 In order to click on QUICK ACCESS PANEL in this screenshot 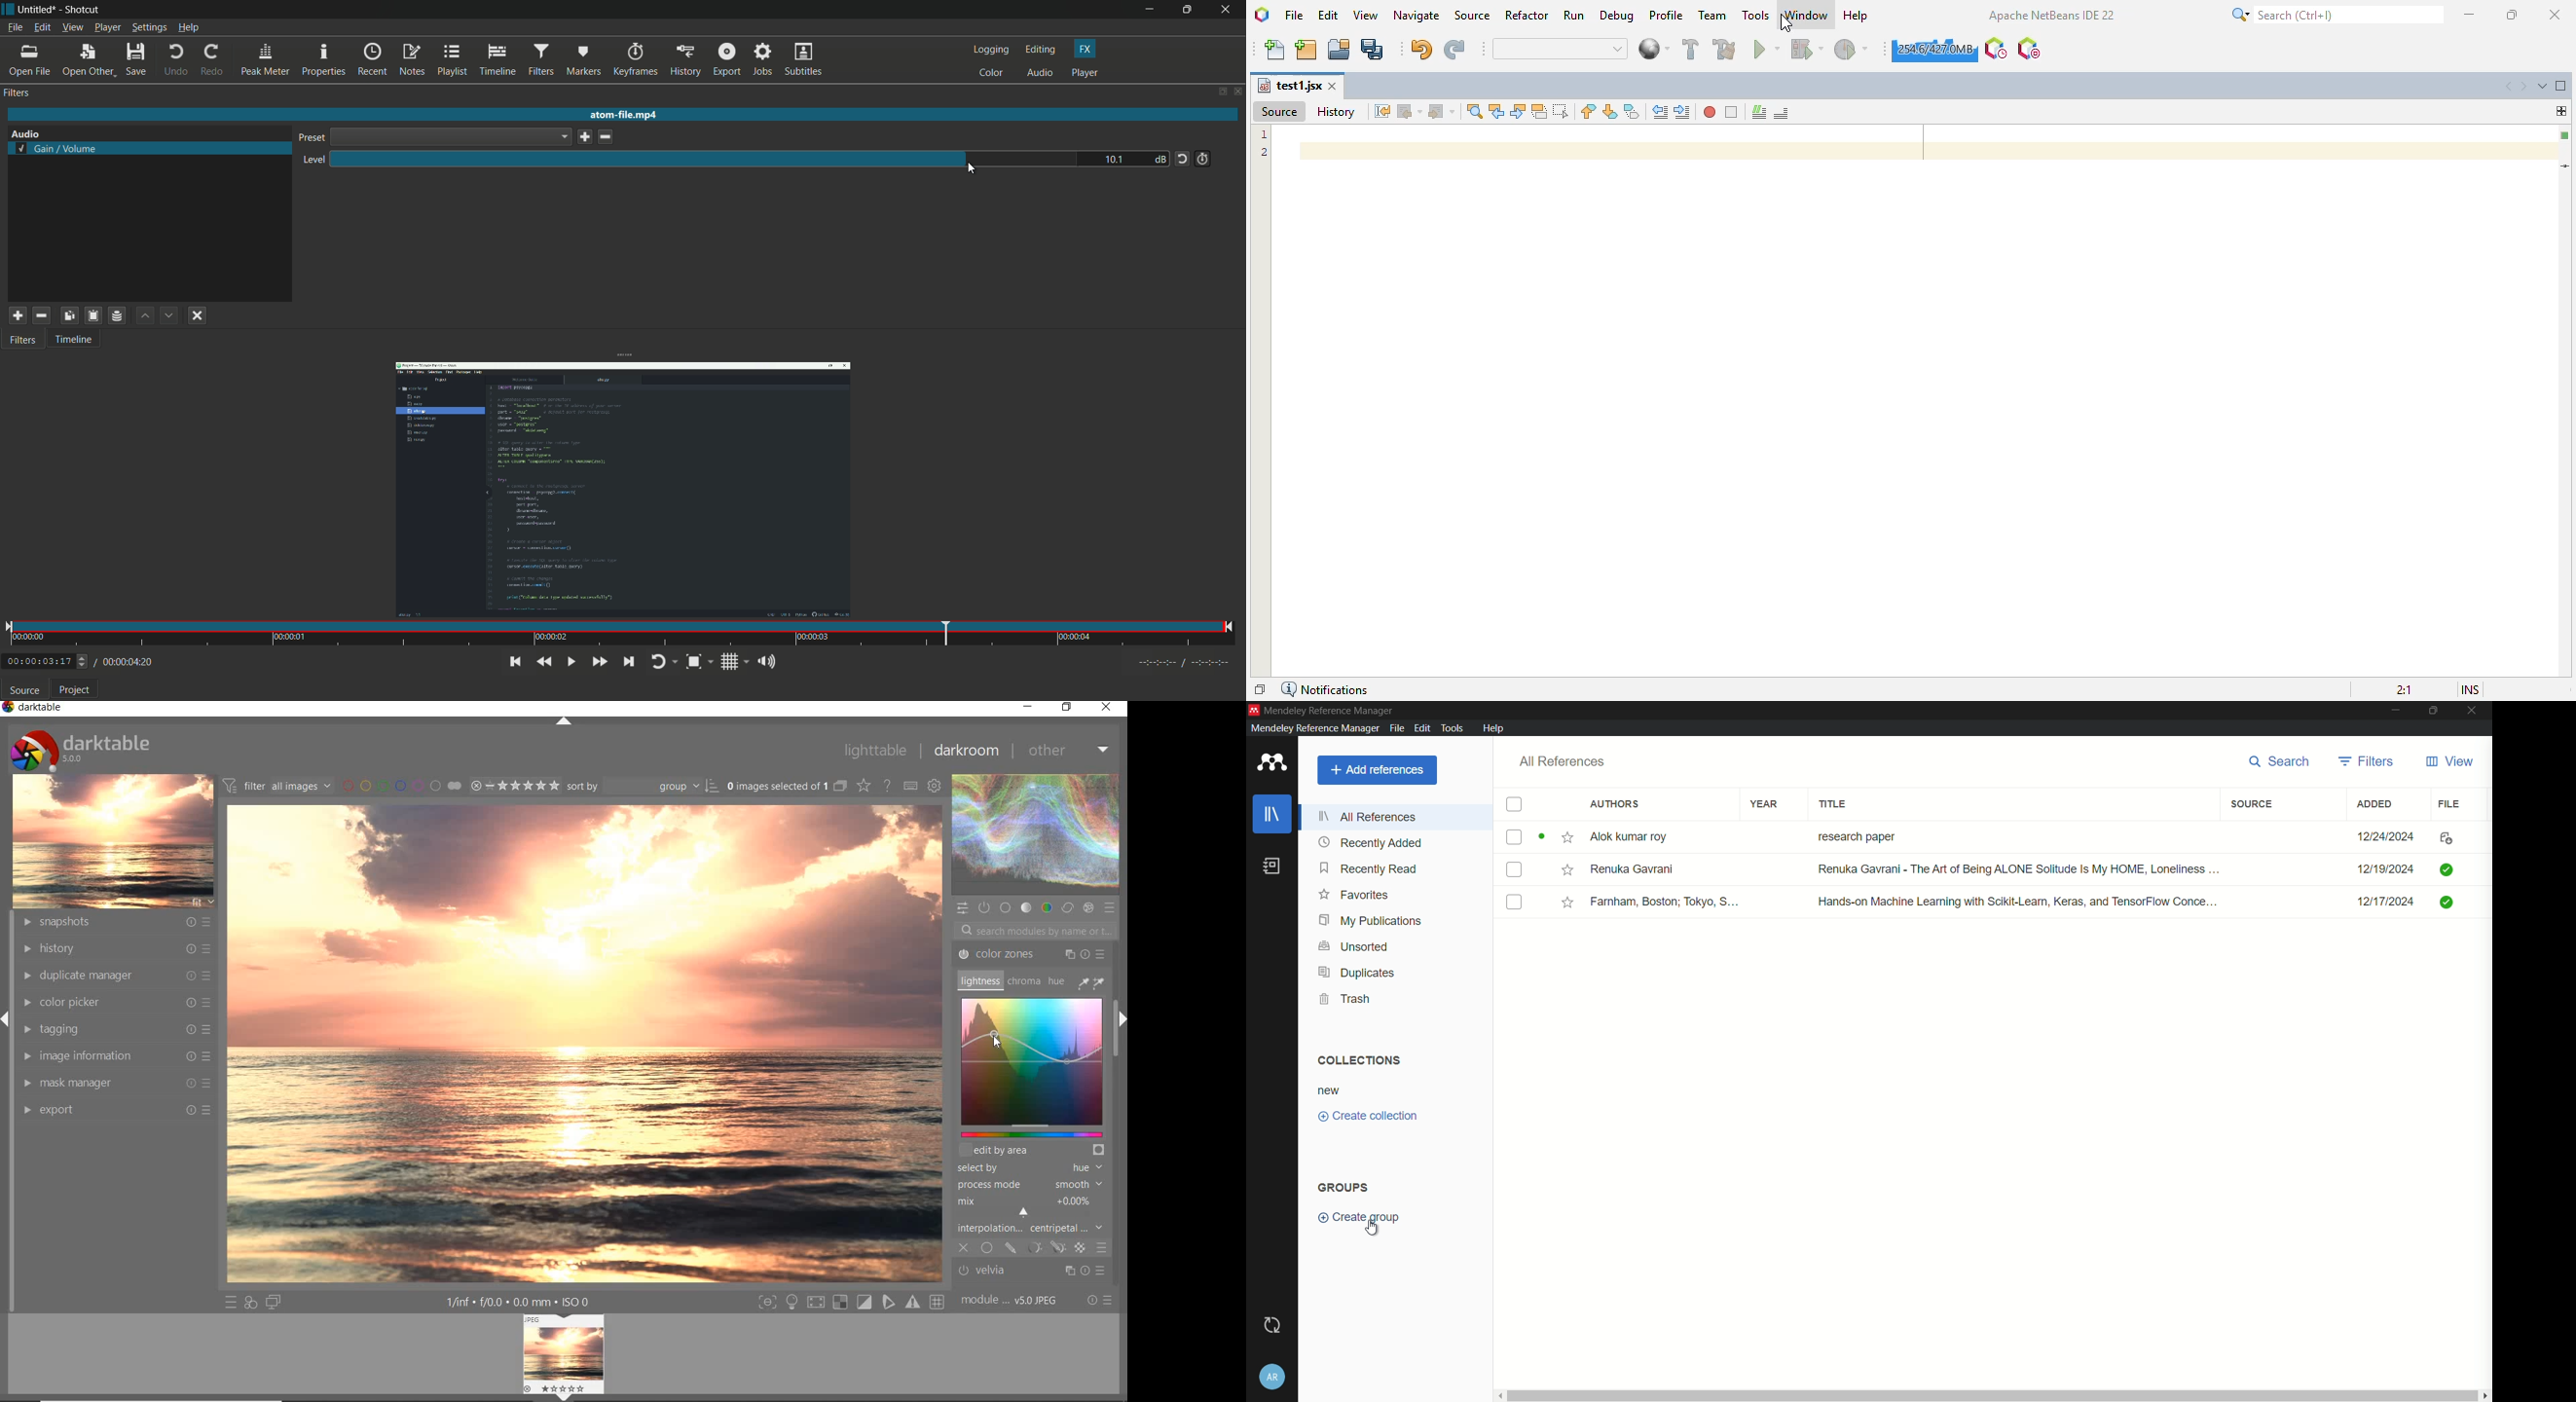, I will do `click(964, 907)`.